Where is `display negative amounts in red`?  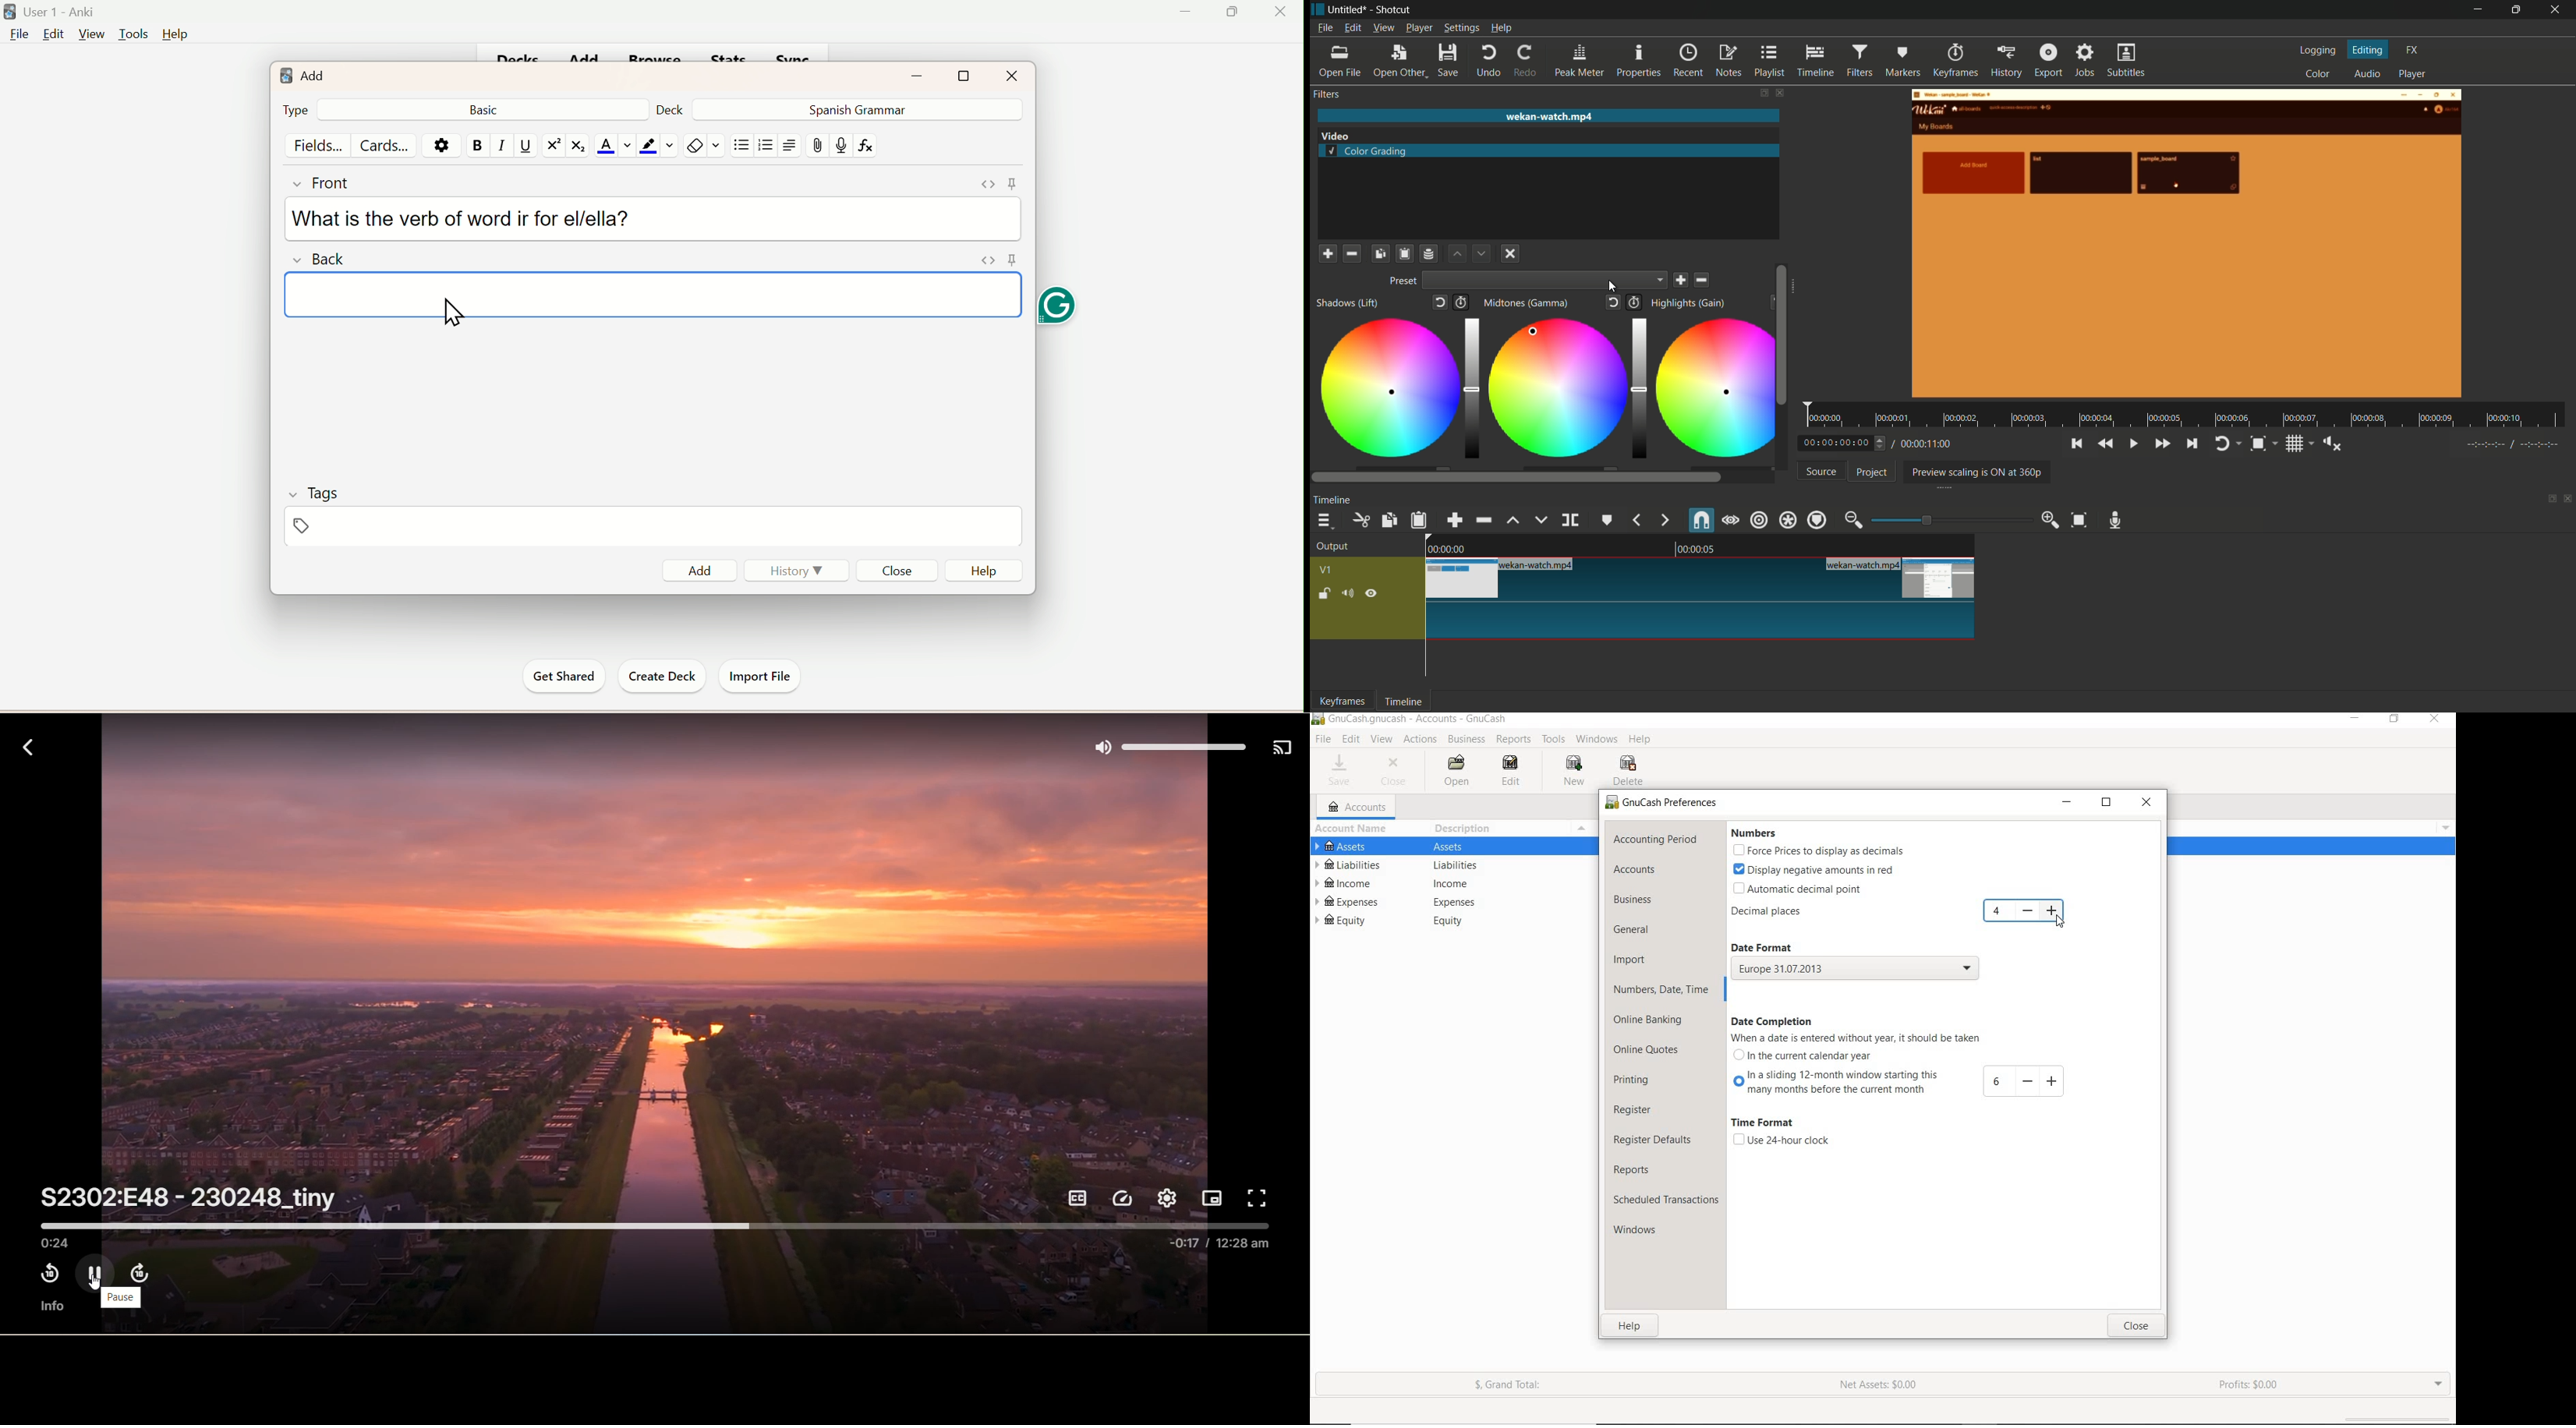 display negative amounts in red is located at coordinates (1814, 869).